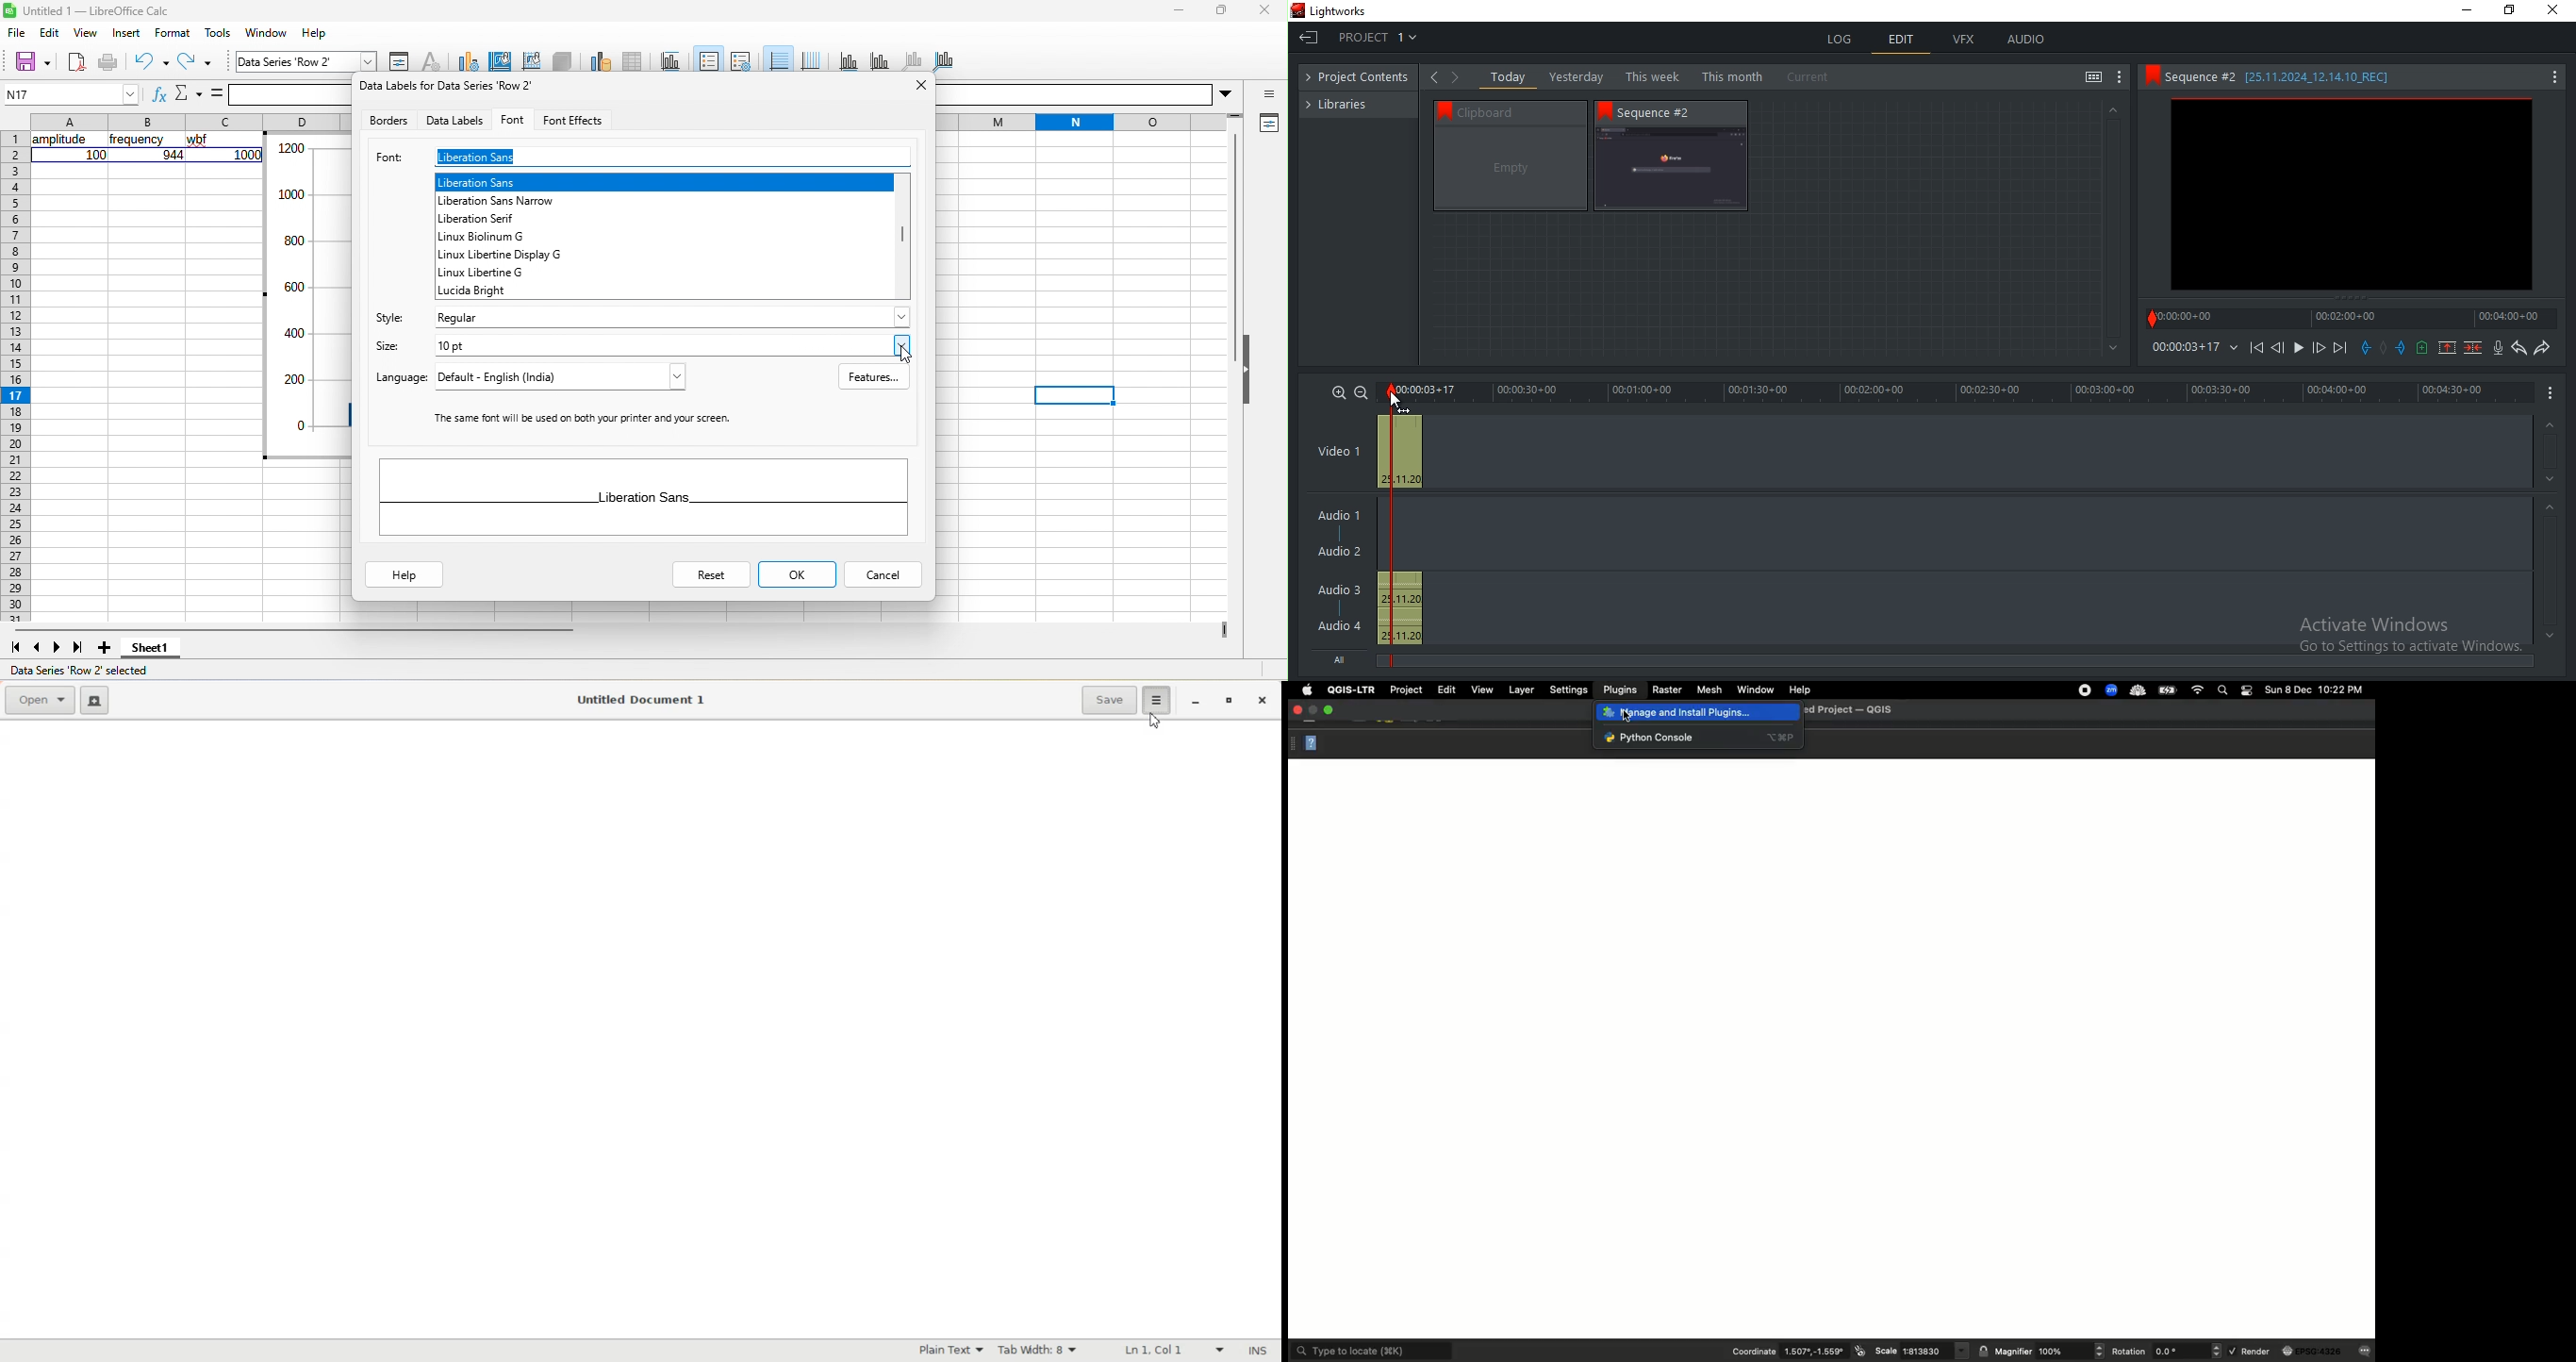 This screenshot has width=2576, height=1372. What do you see at coordinates (632, 60) in the screenshot?
I see `data table` at bounding box center [632, 60].